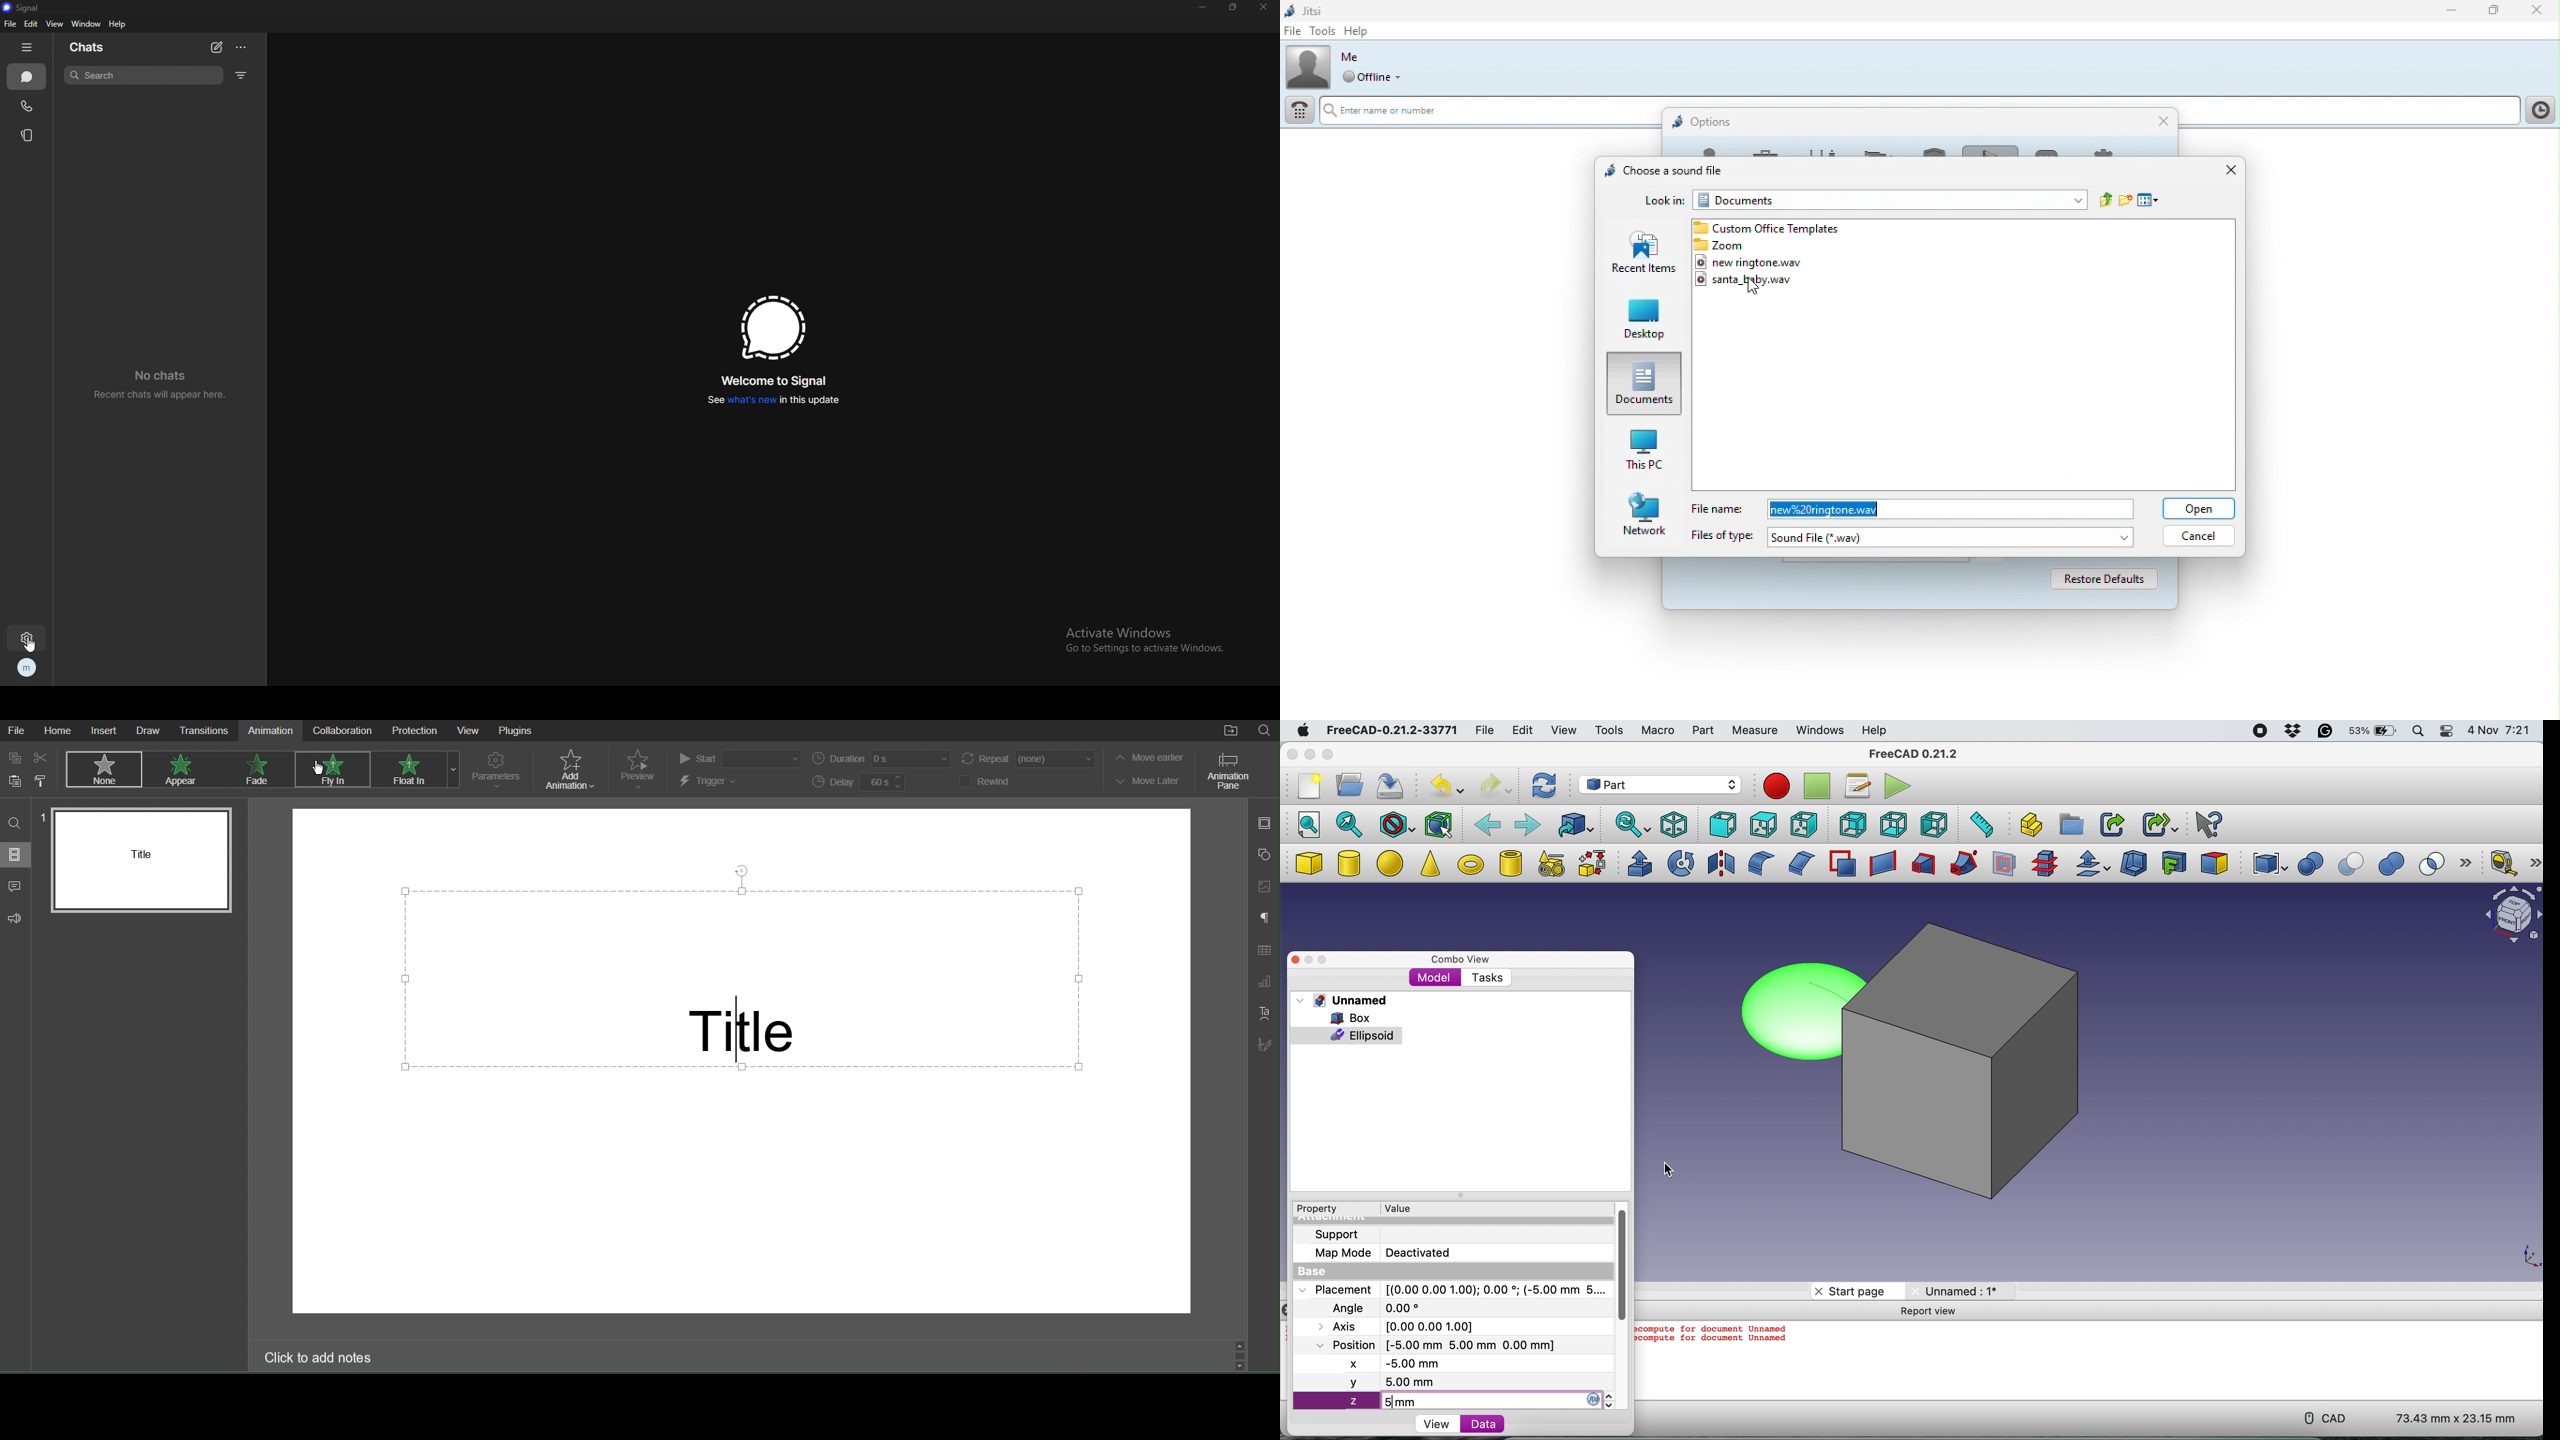 The image size is (2576, 1456). What do you see at coordinates (2513, 916) in the screenshot?
I see `object interface` at bounding box center [2513, 916].